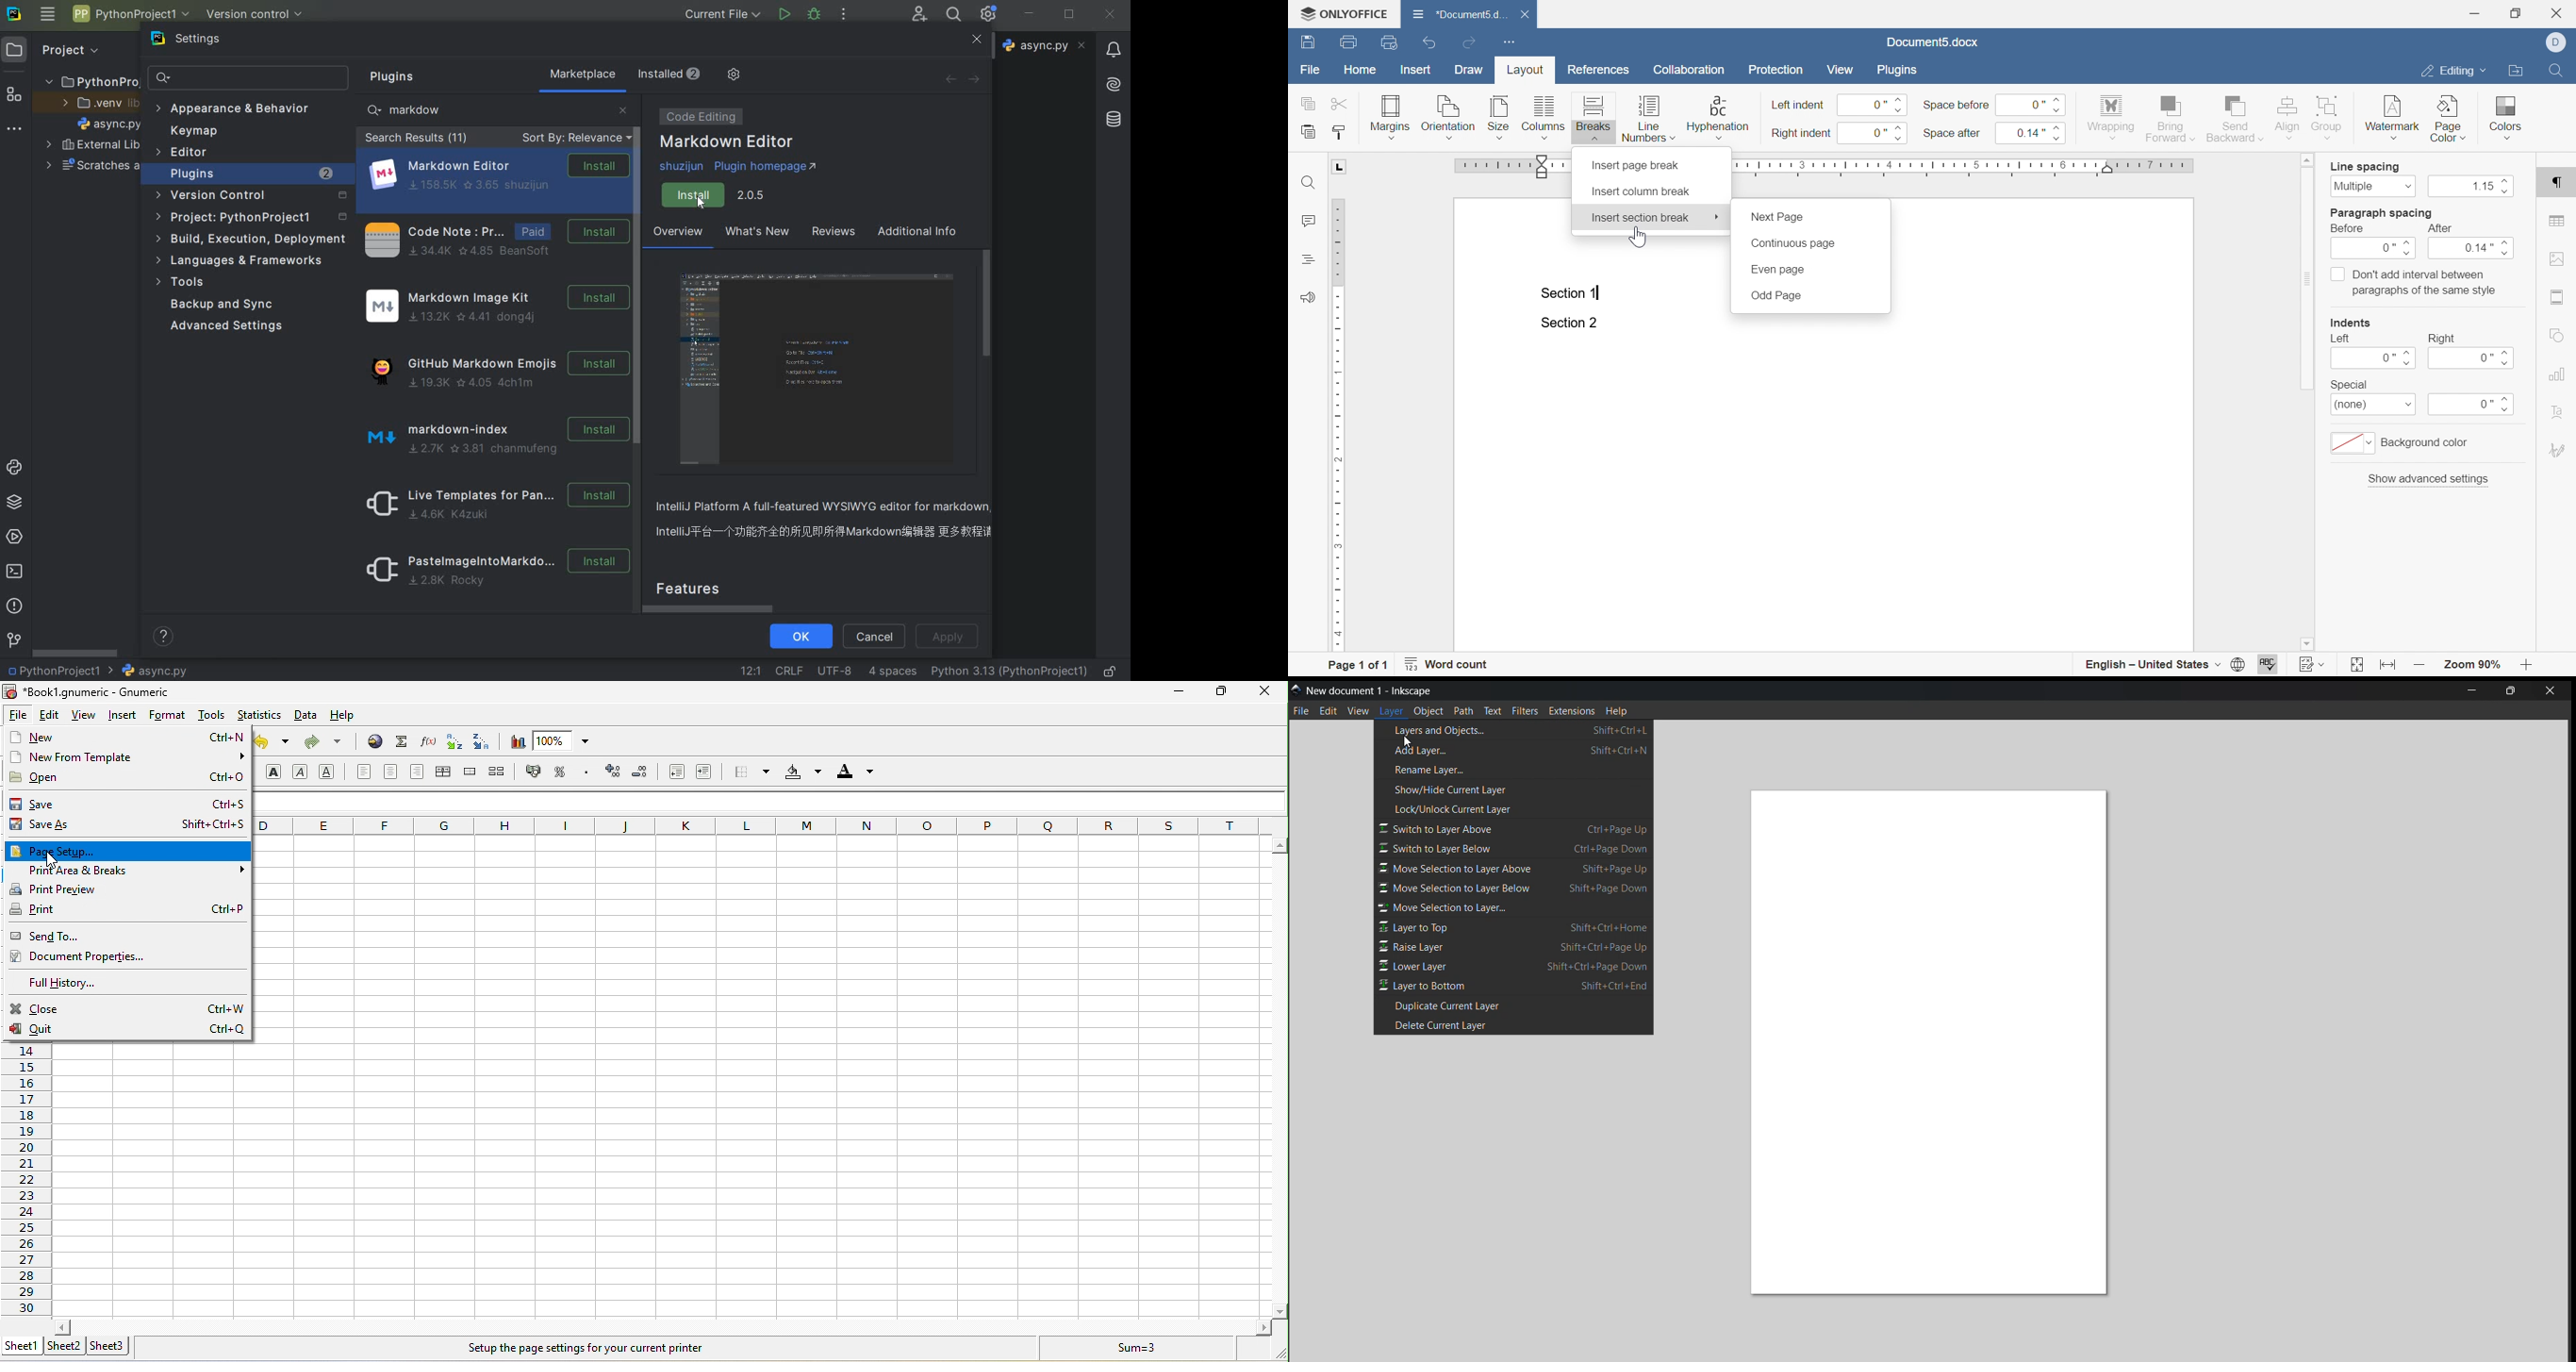 The image size is (2576, 1372). Describe the element at coordinates (1792, 244) in the screenshot. I see `continuous page` at that location.